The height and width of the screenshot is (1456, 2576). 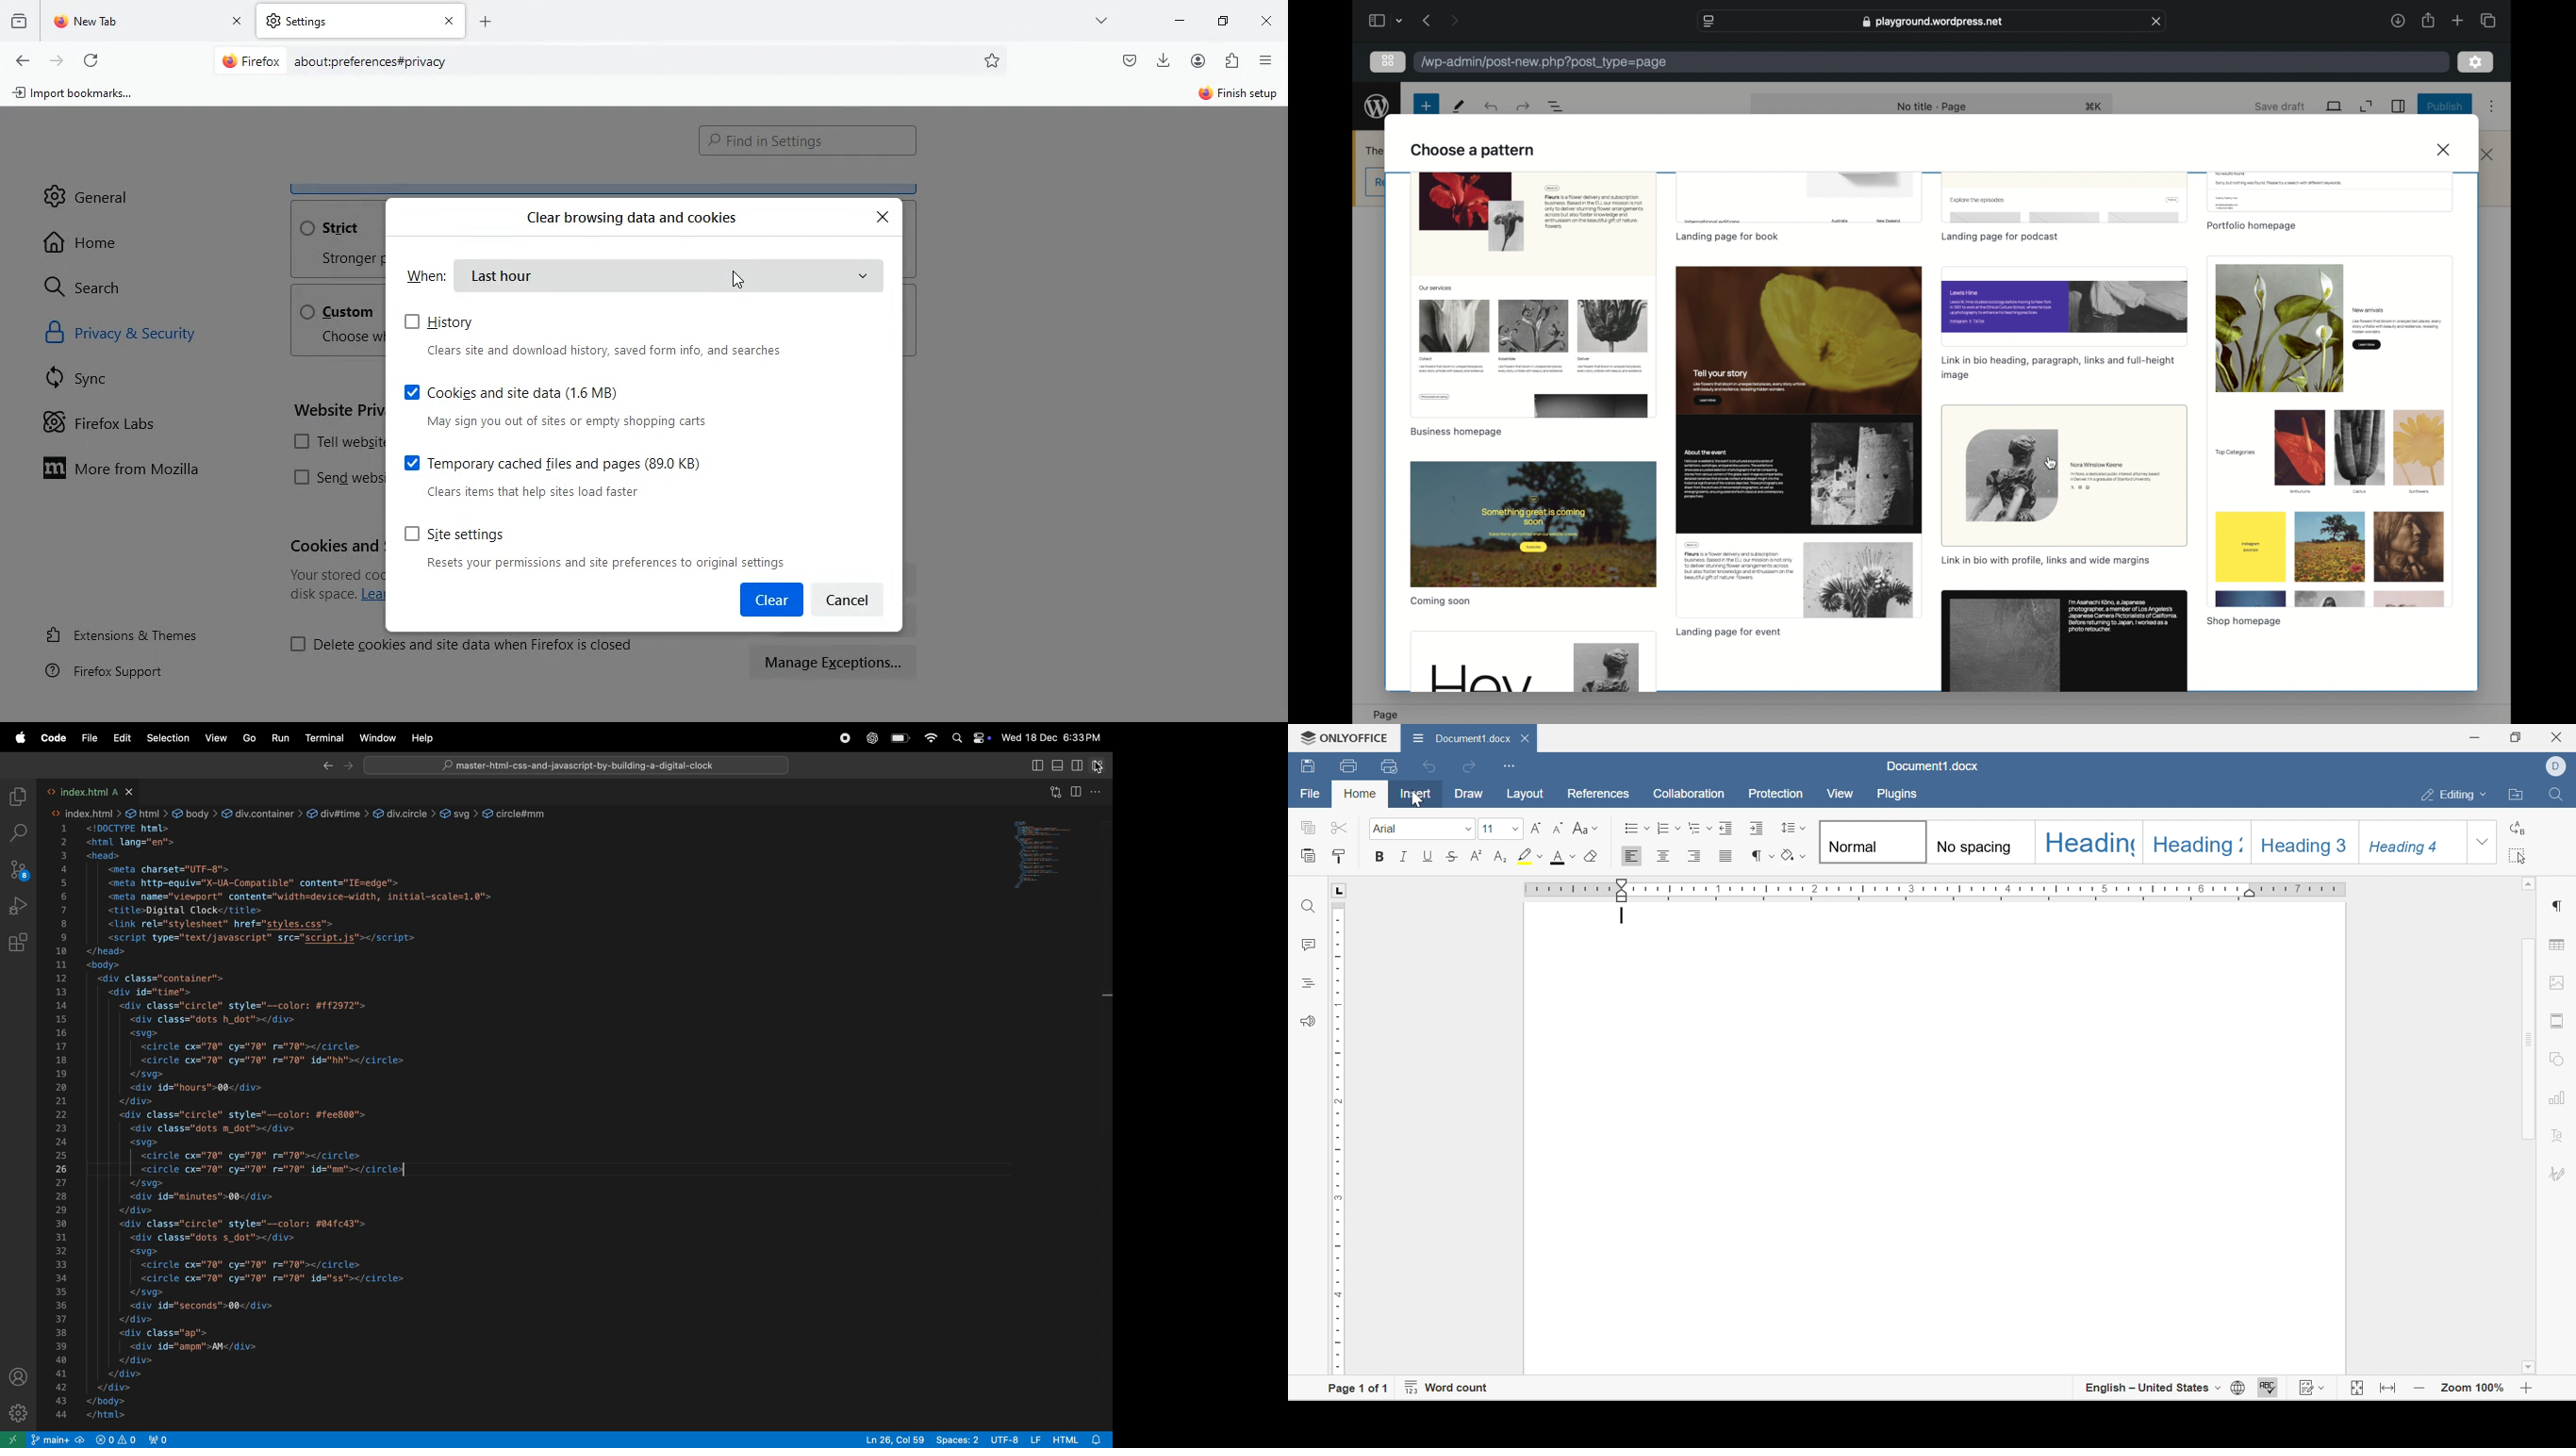 I want to click on save draft, so click(x=2280, y=106).